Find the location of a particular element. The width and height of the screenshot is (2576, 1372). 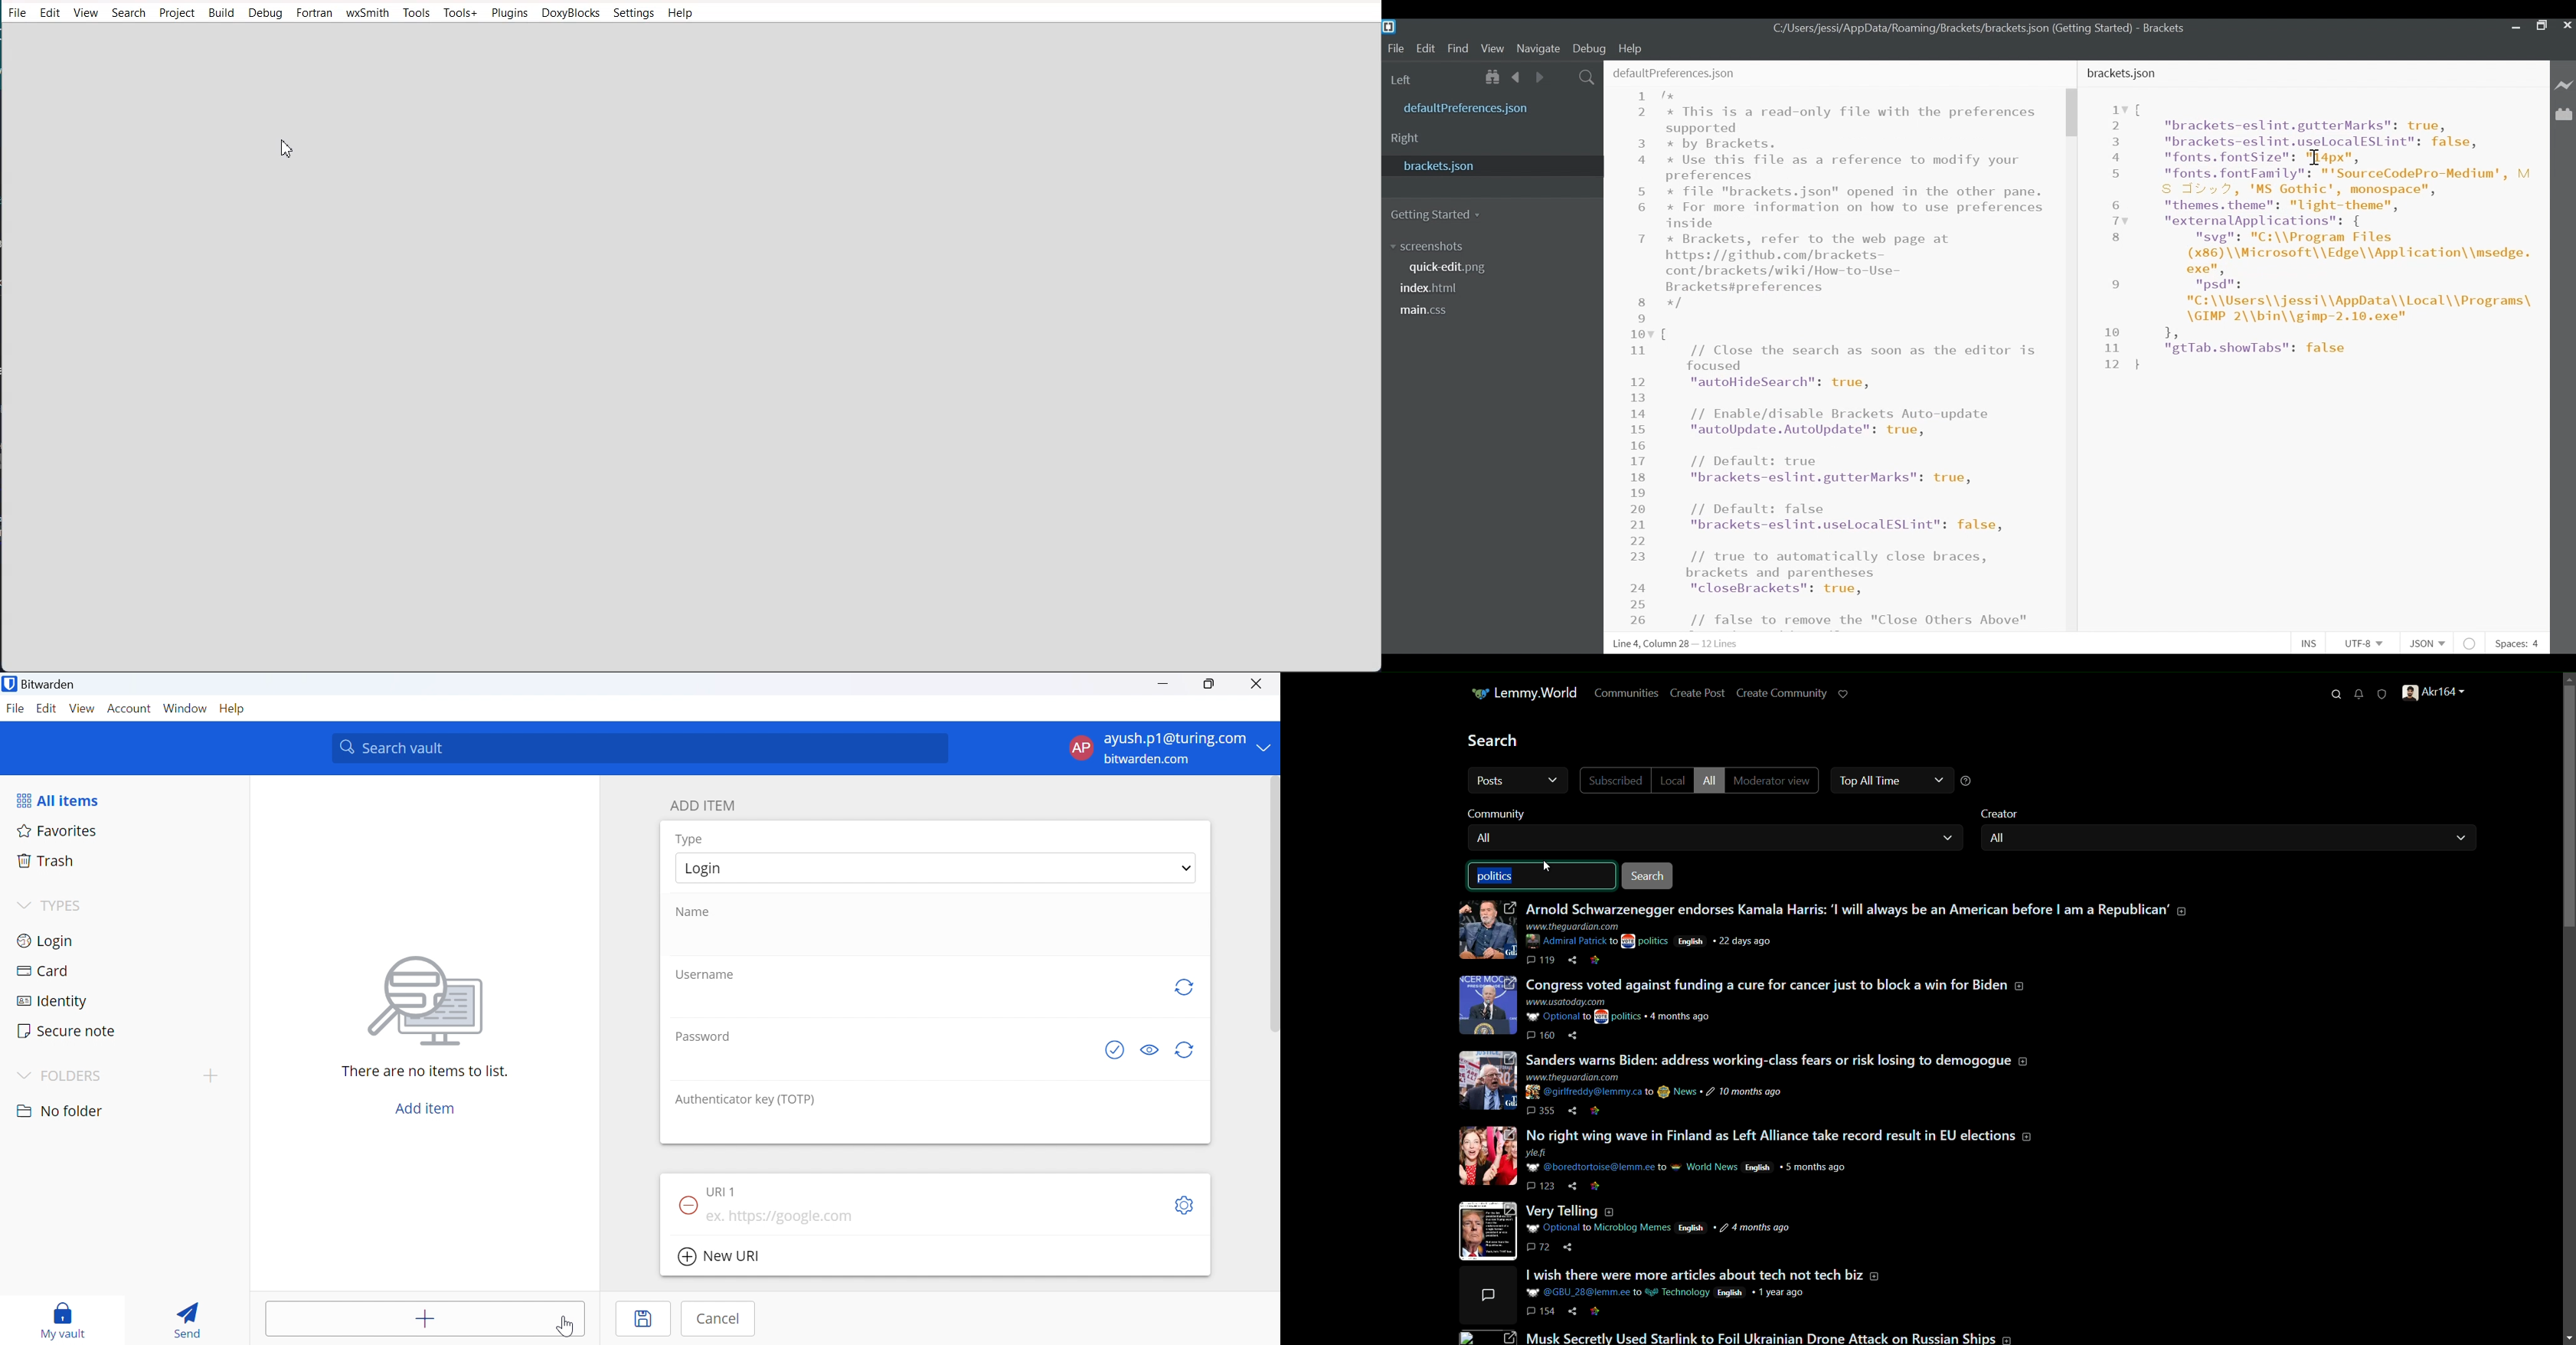

ayush.p1@turing.com is located at coordinates (1176, 739).